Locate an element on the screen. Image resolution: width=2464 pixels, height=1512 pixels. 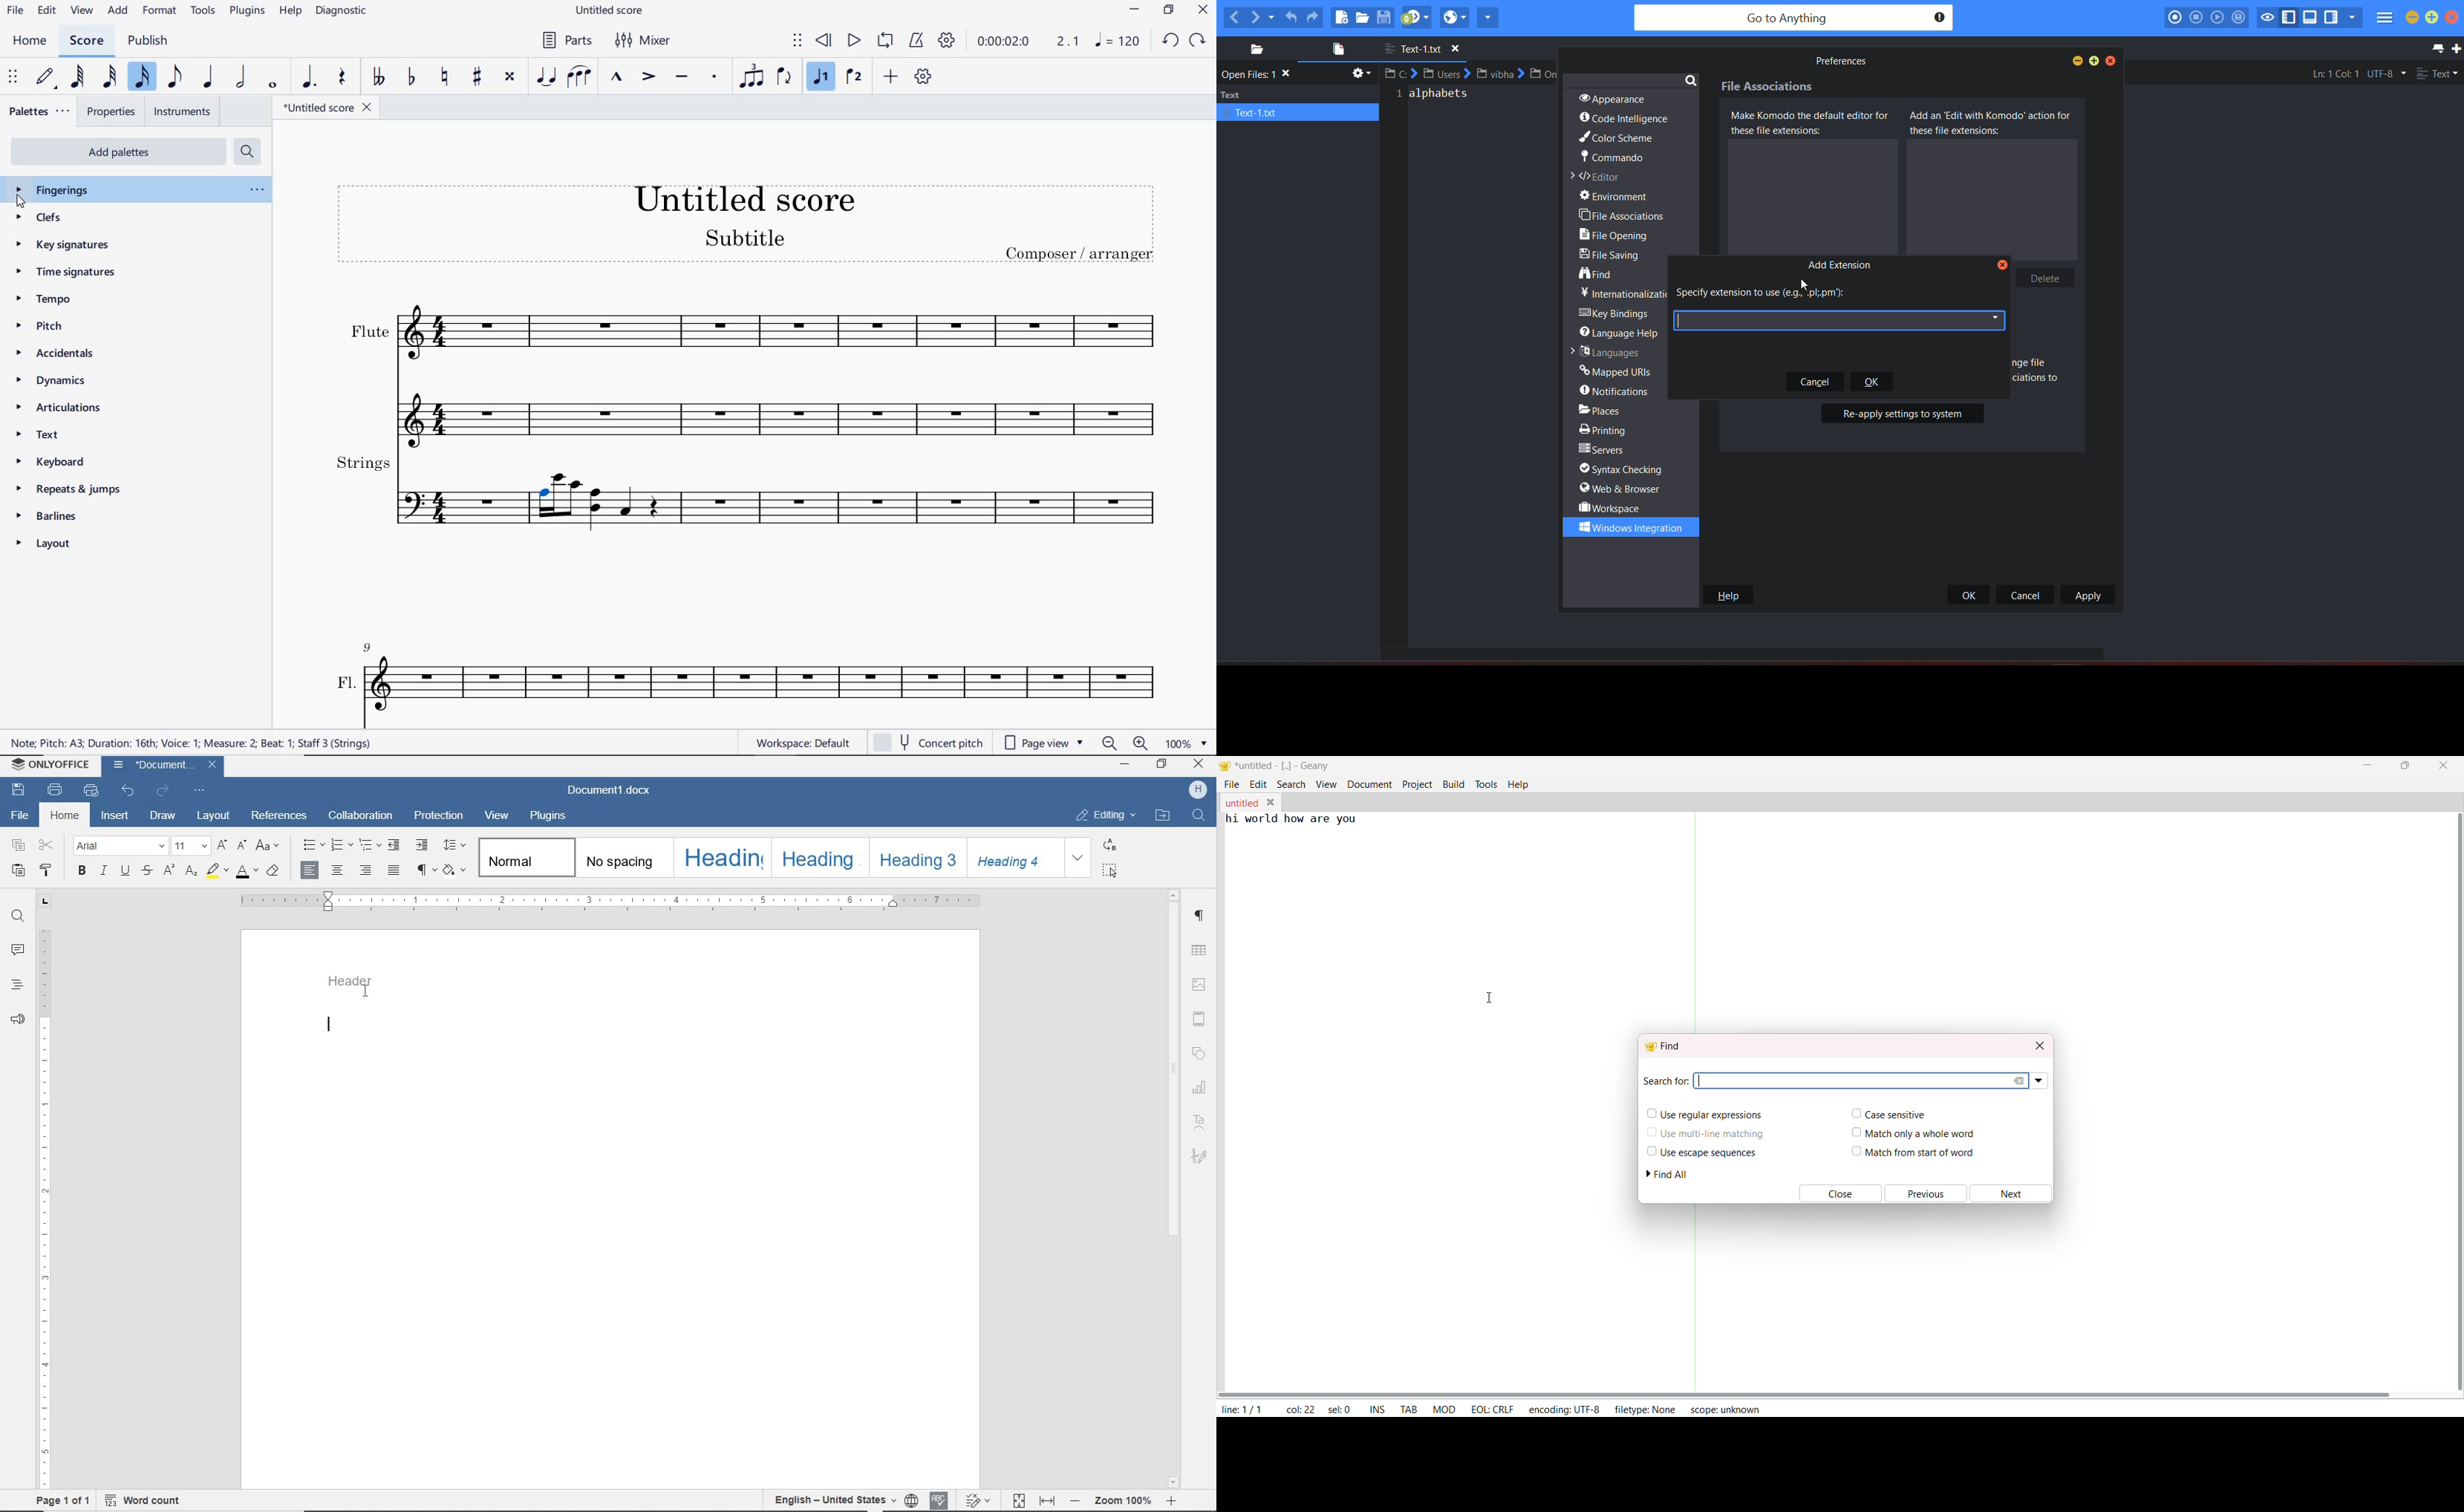
dynamics is located at coordinates (59, 379).